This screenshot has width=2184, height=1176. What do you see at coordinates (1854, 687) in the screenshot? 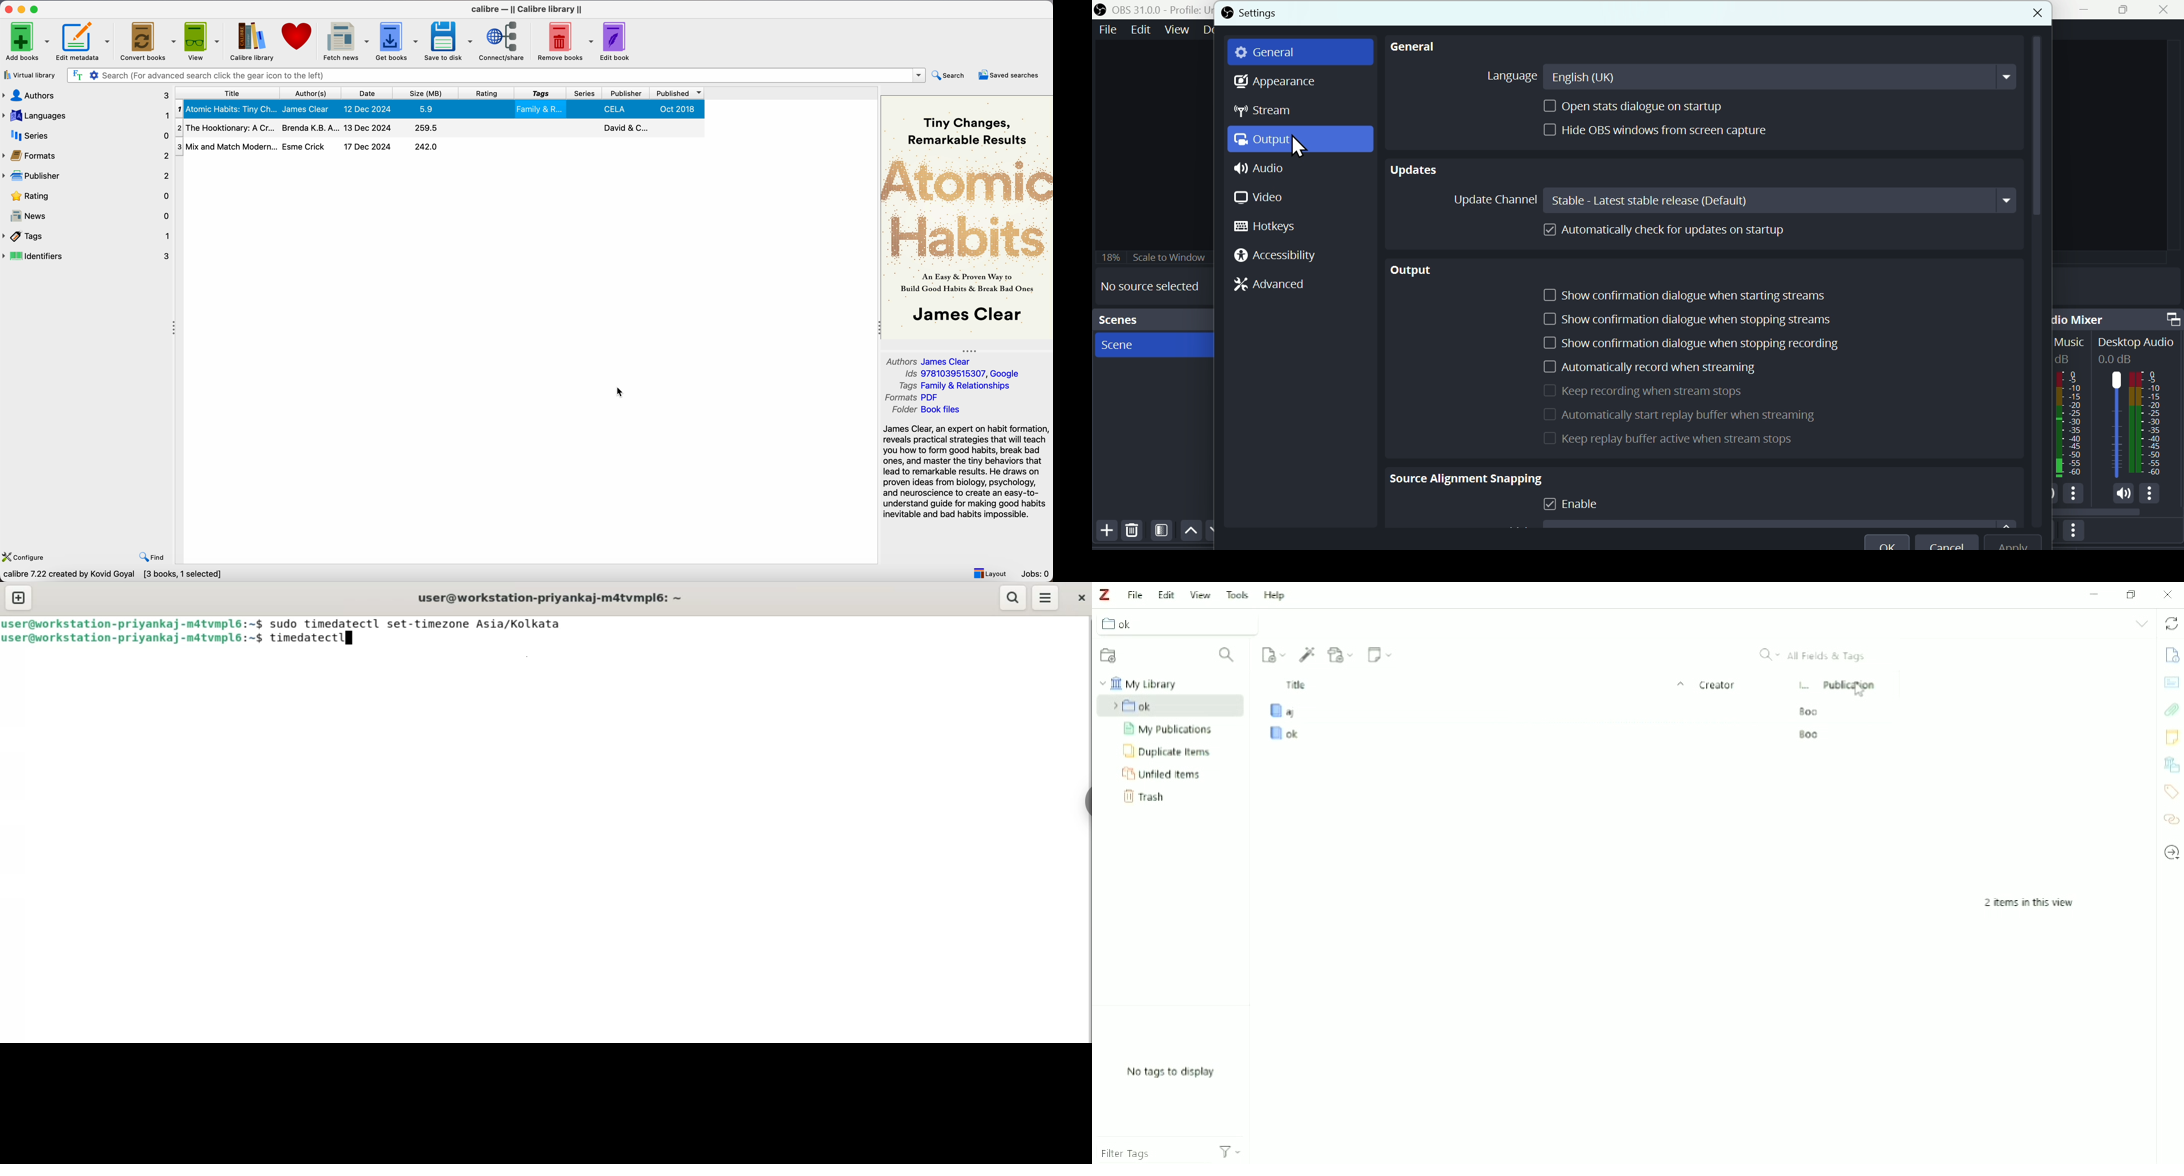
I see `Publication` at bounding box center [1854, 687].